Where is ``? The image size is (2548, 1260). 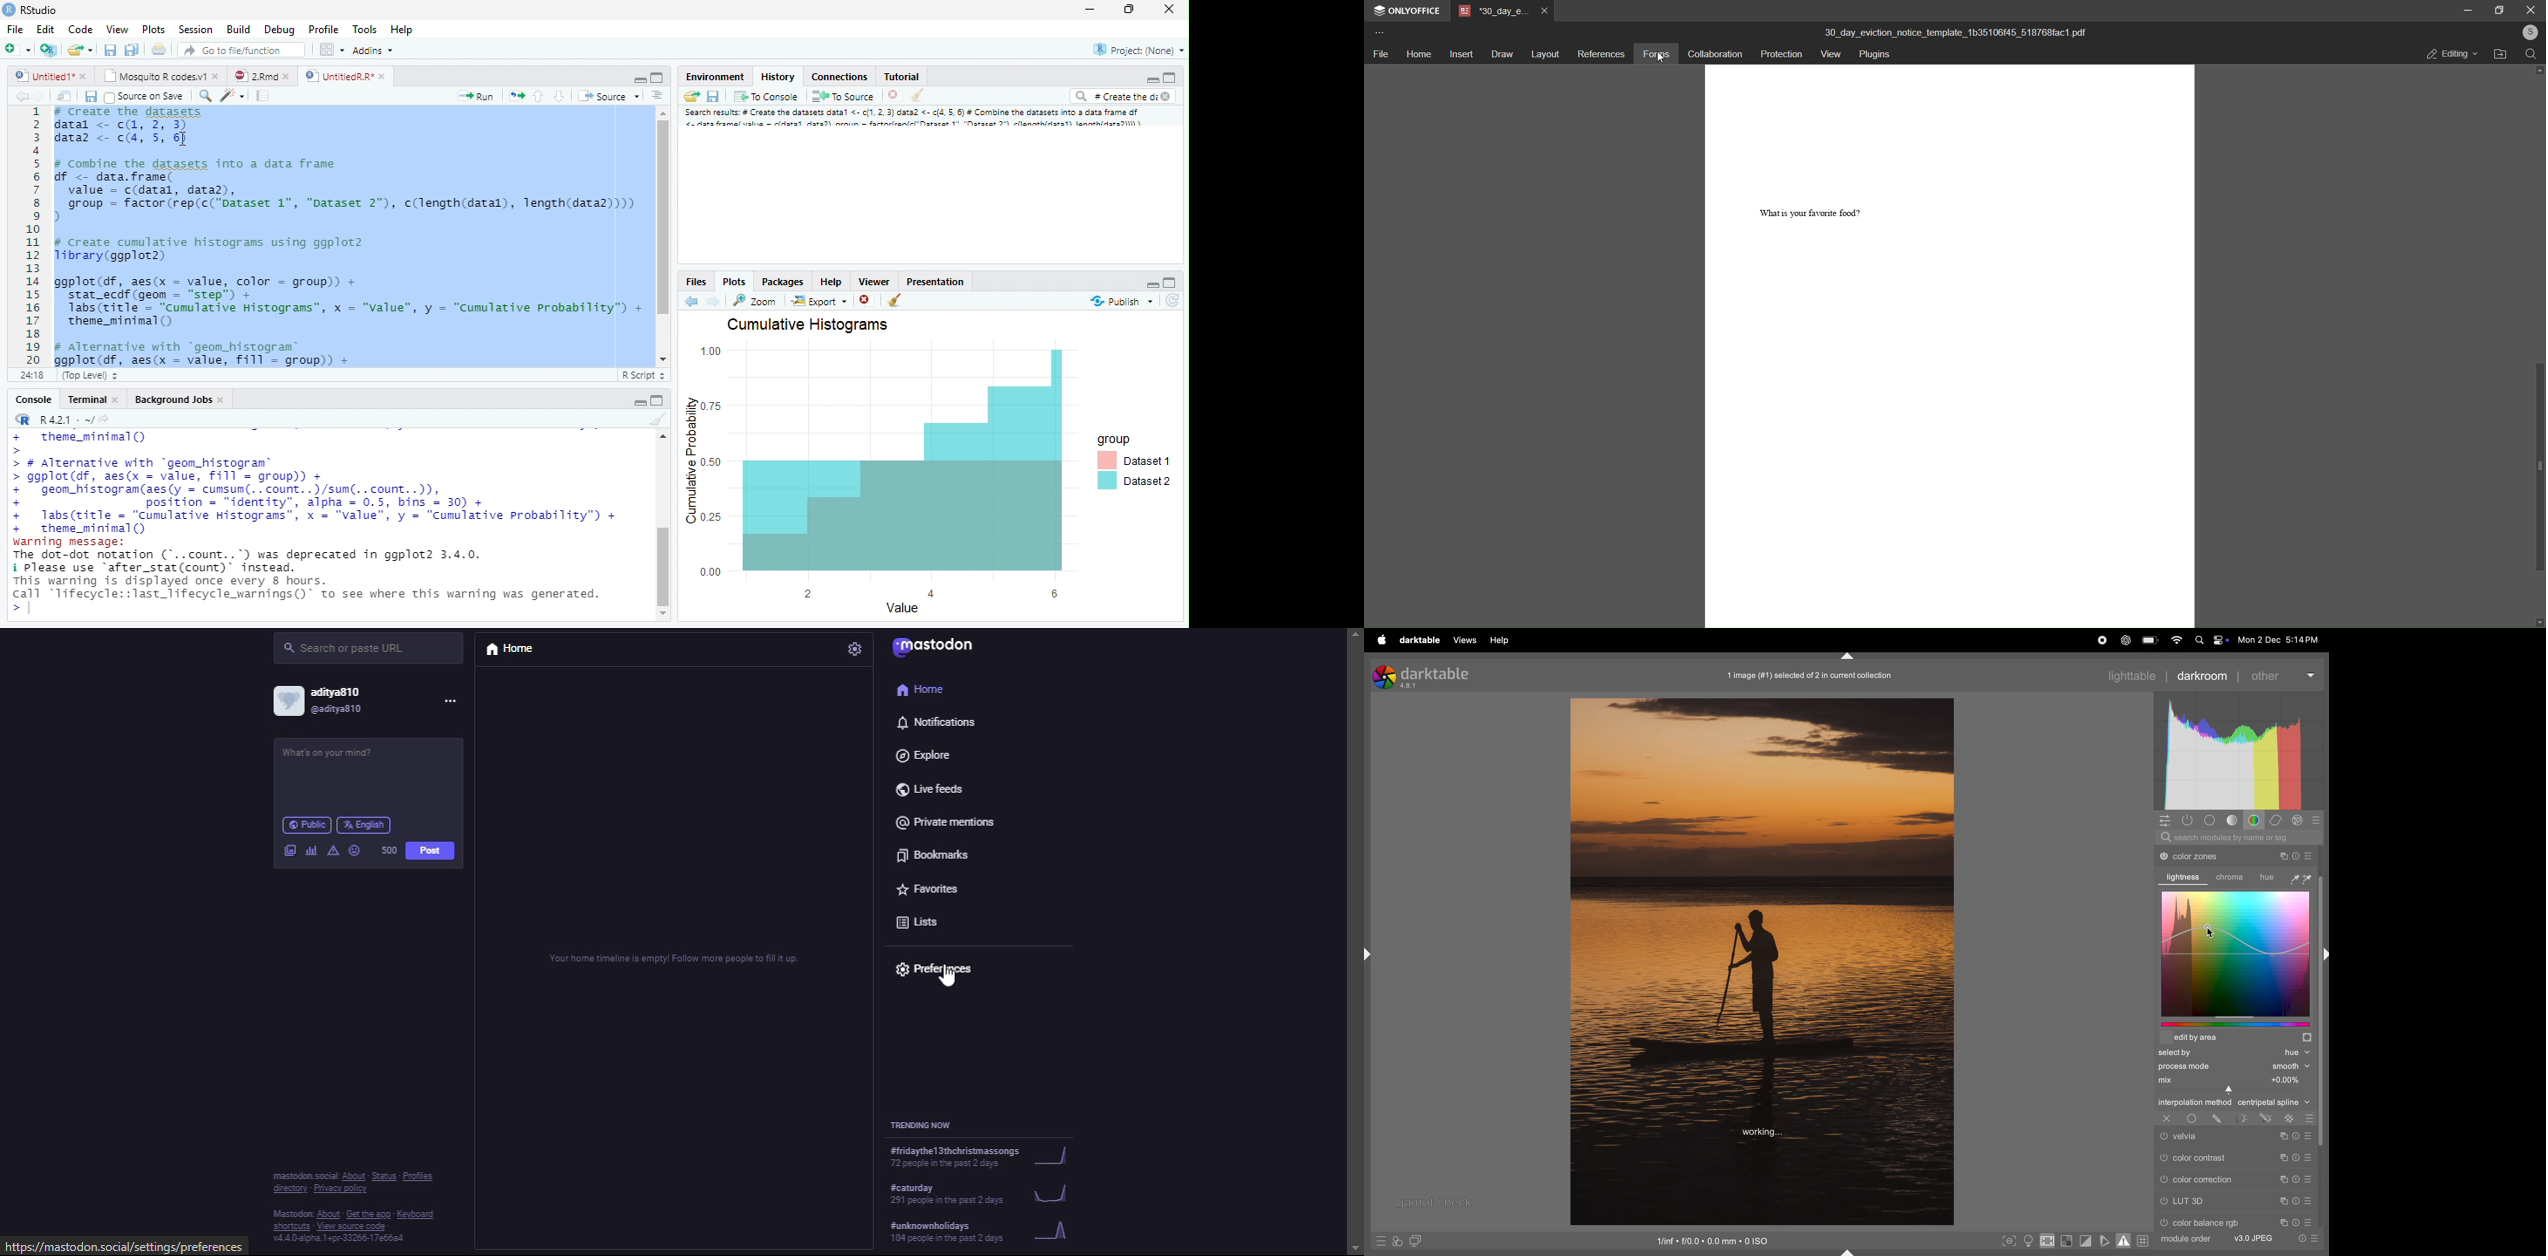
 is located at coordinates (2291, 1118).